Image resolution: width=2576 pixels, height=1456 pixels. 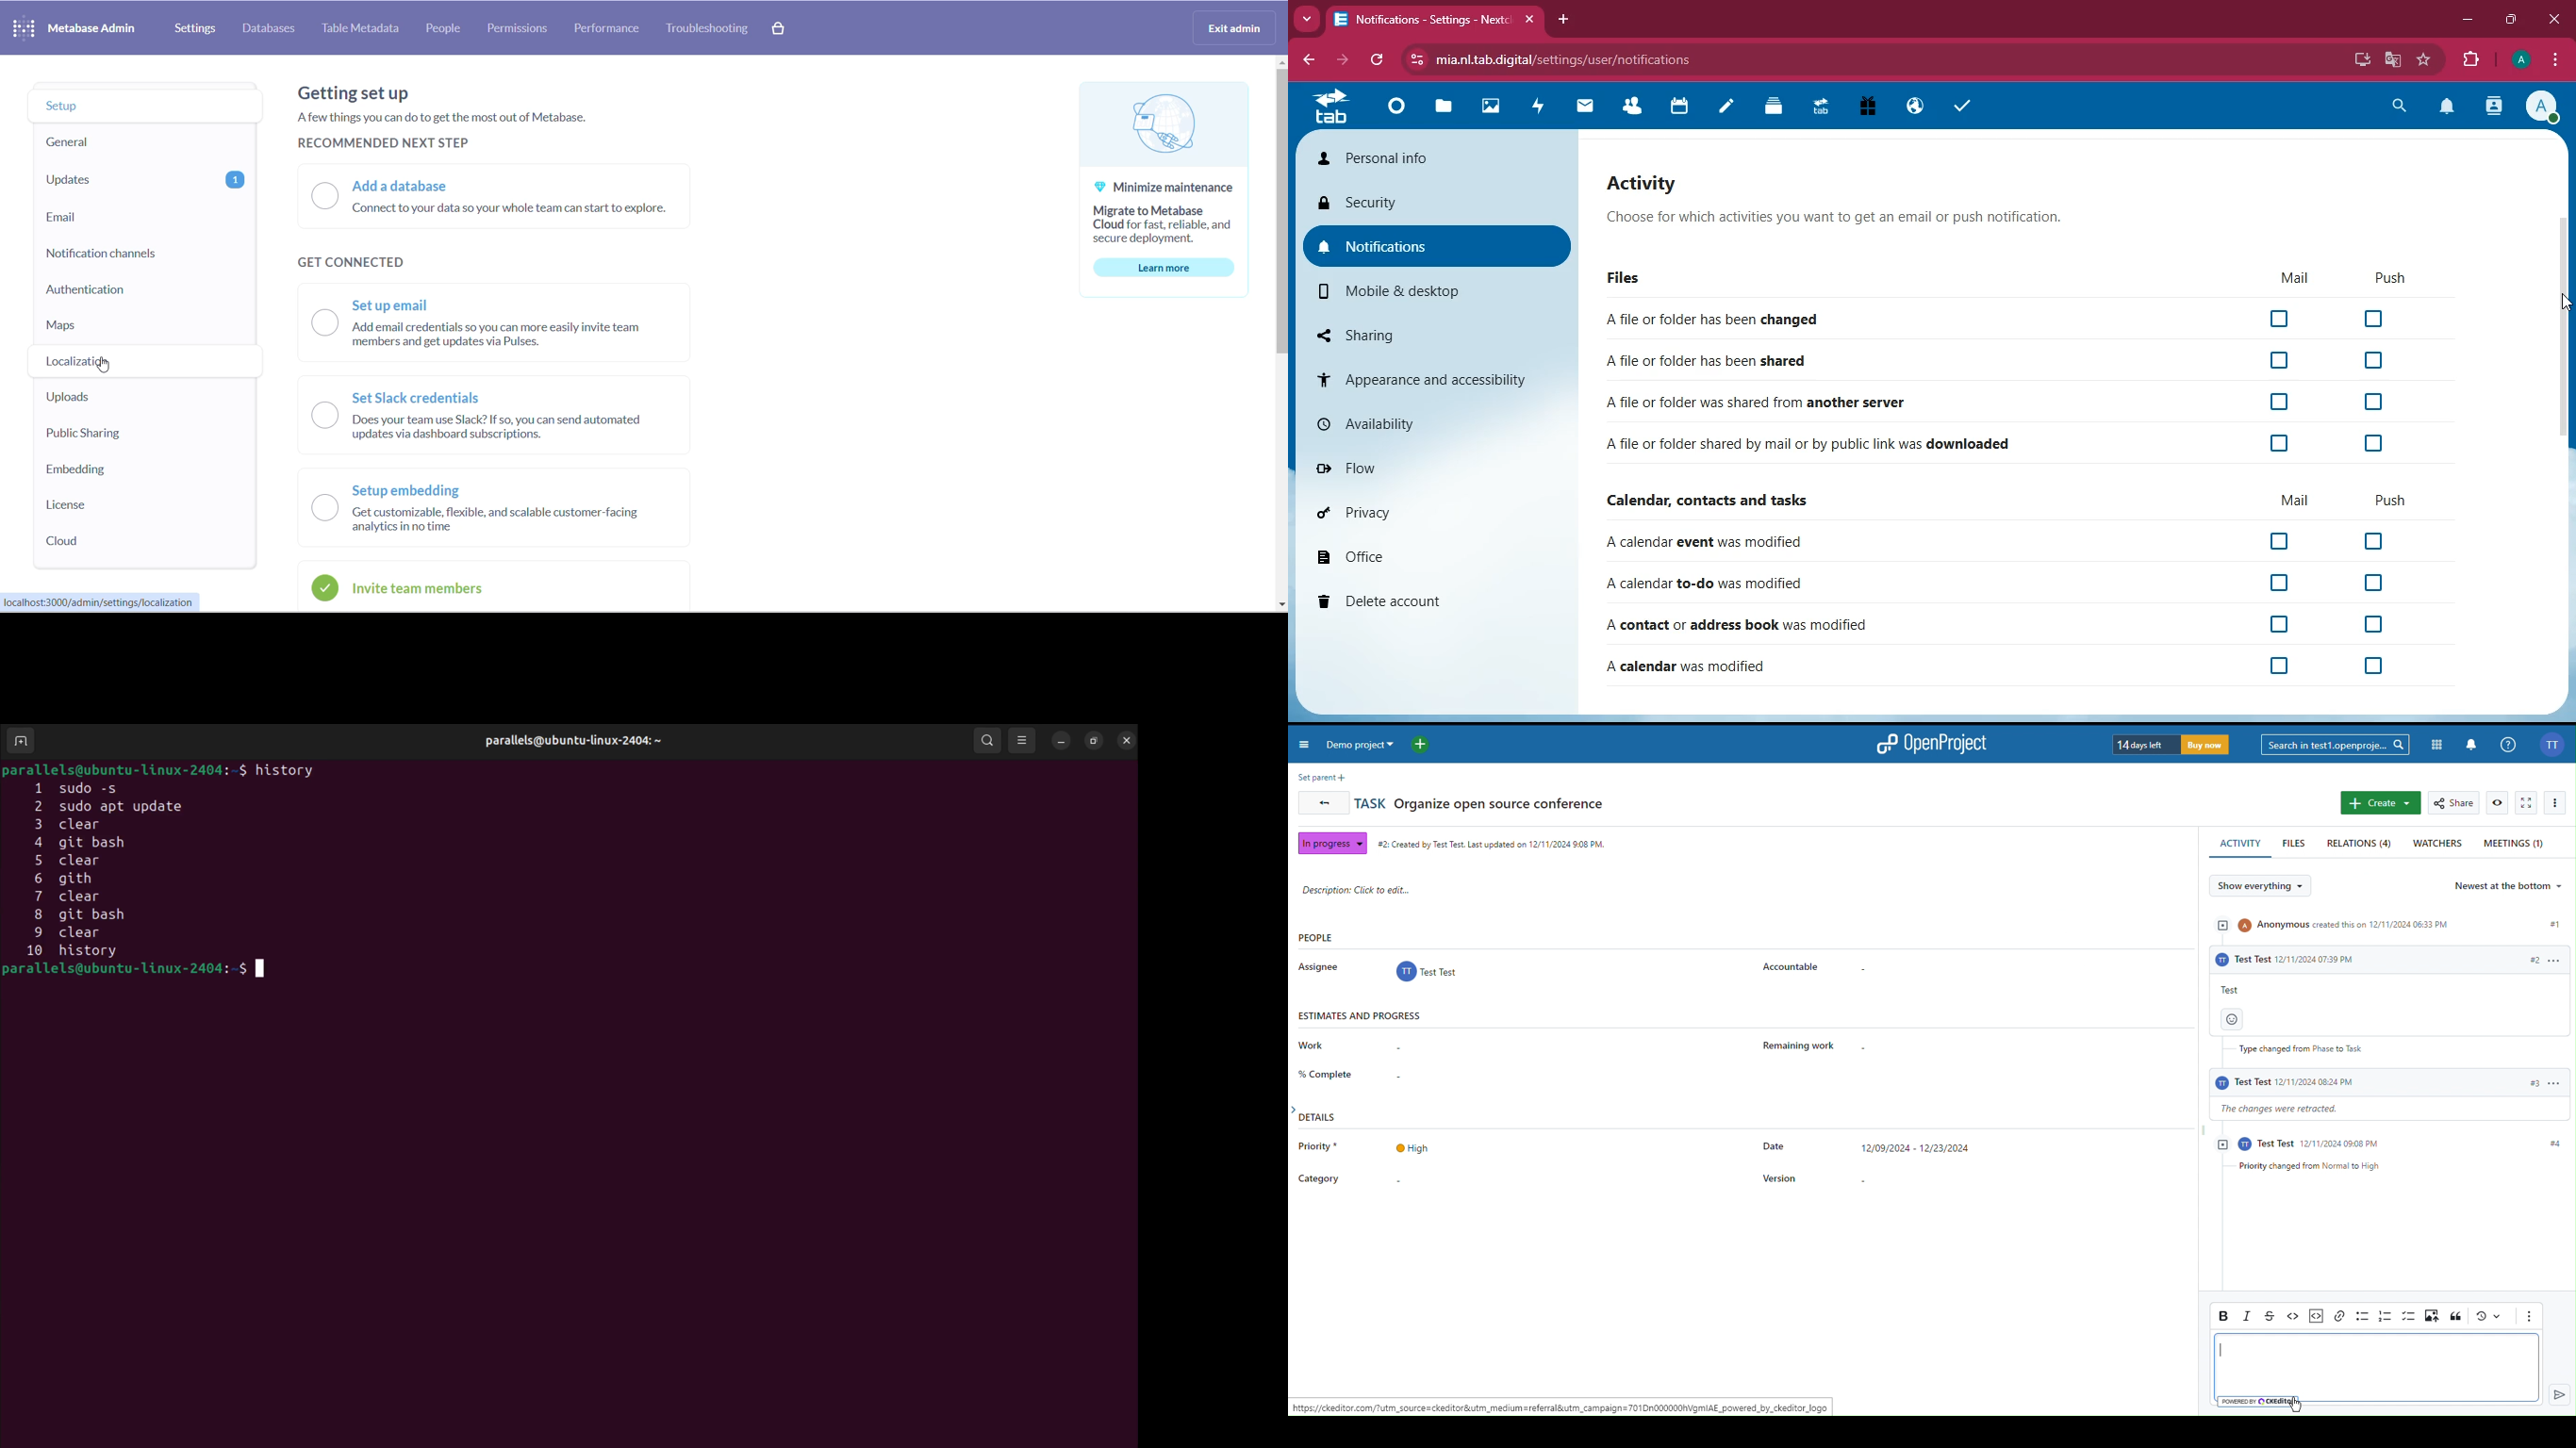 What do you see at coordinates (1094, 740) in the screenshot?
I see `resize` at bounding box center [1094, 740].